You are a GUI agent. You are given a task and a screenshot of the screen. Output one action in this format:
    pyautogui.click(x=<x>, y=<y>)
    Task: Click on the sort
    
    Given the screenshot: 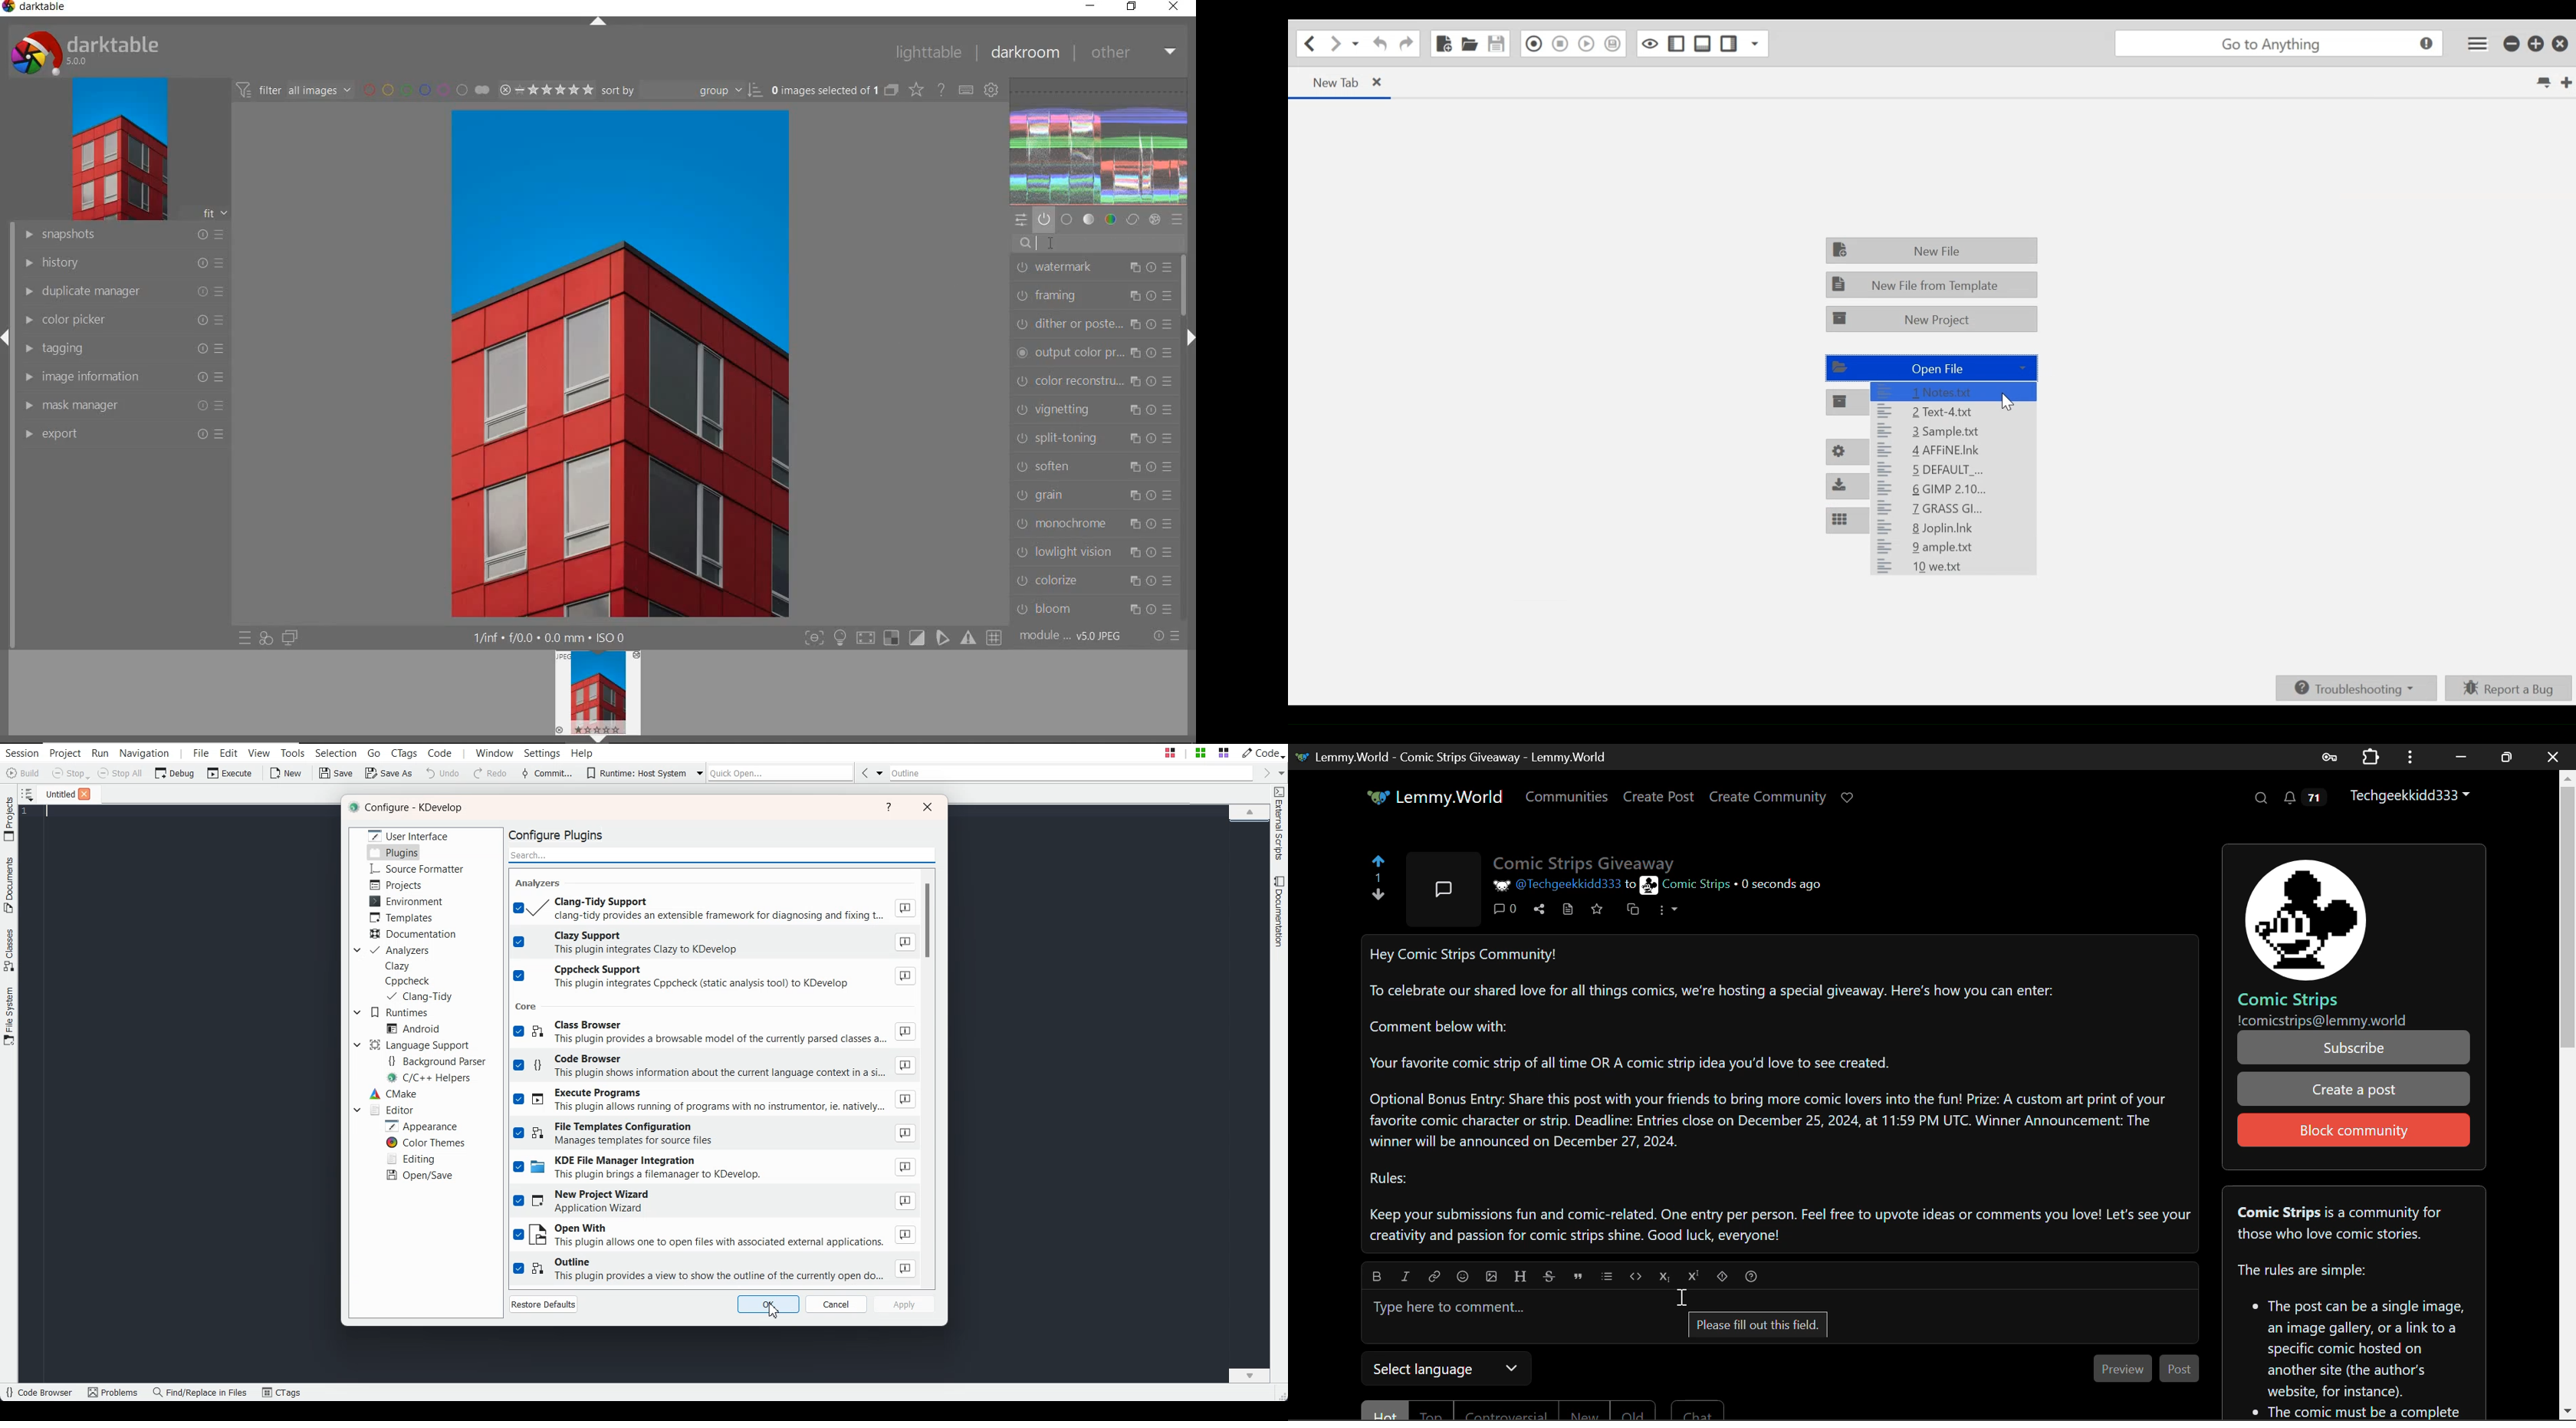 What is the action you would take?
    pyautogui.click(x=682, y=89)
    